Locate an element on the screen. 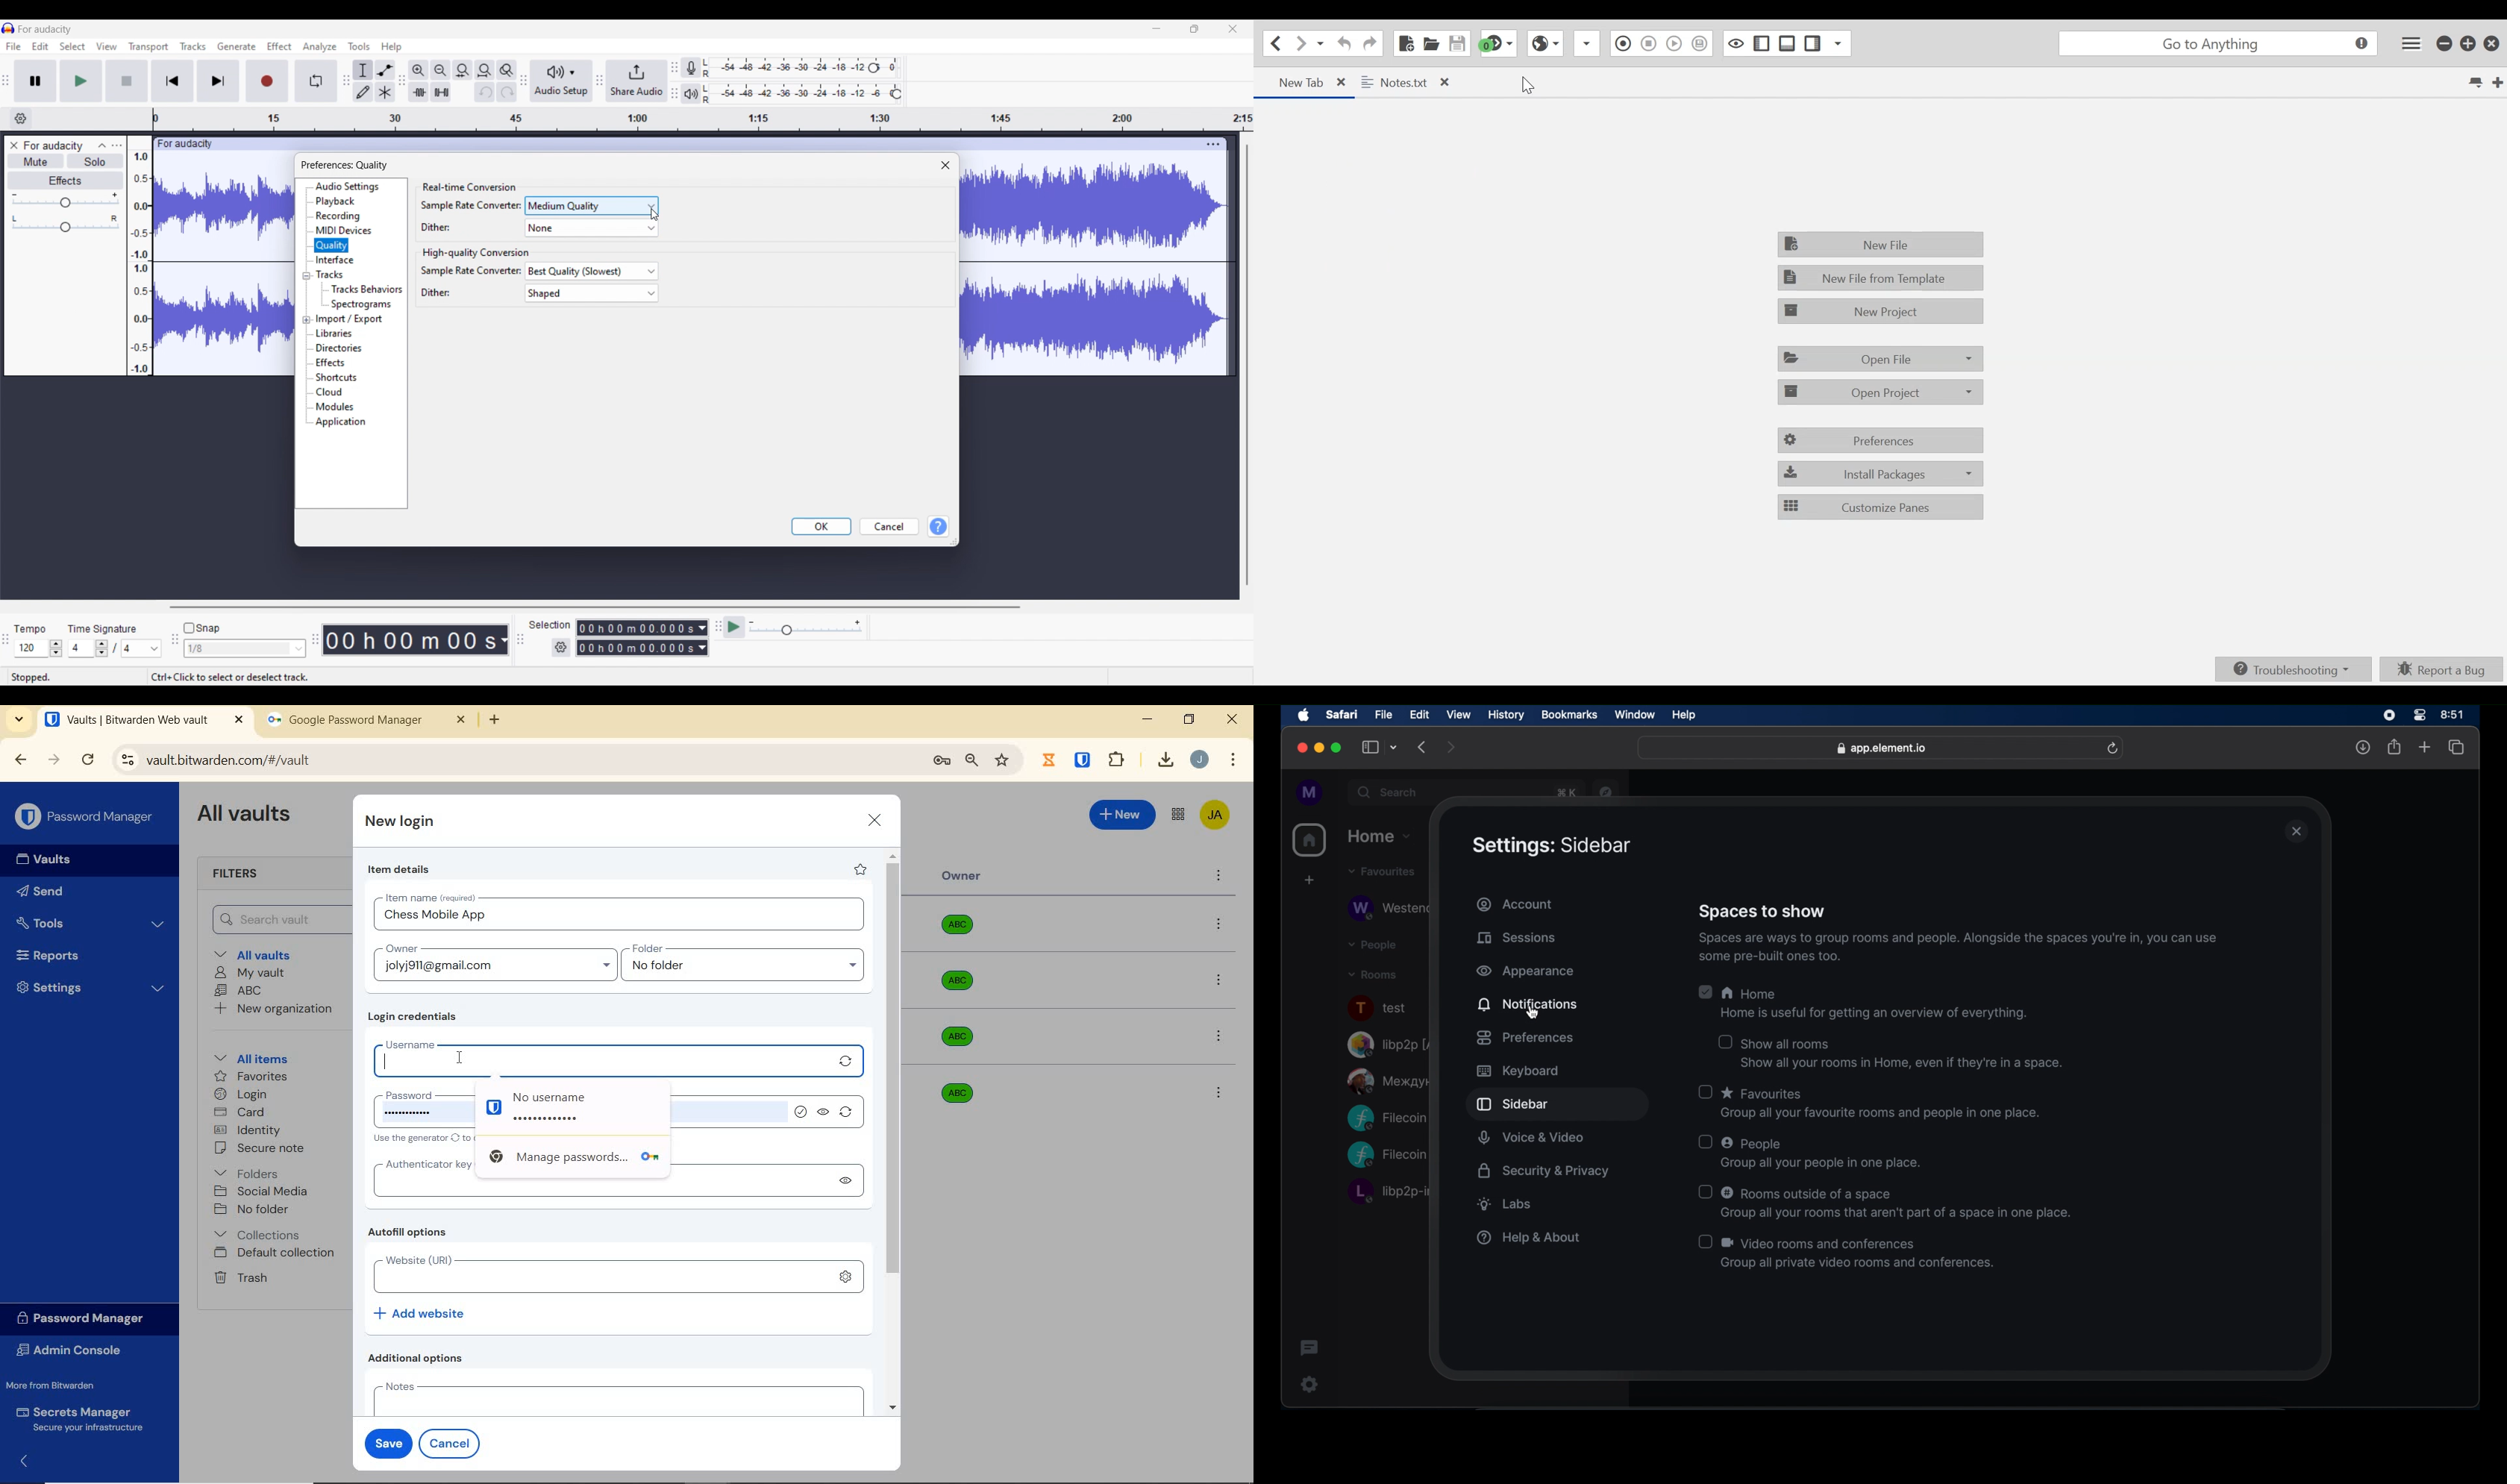  help & about is located at coordinates (1525, 1238).